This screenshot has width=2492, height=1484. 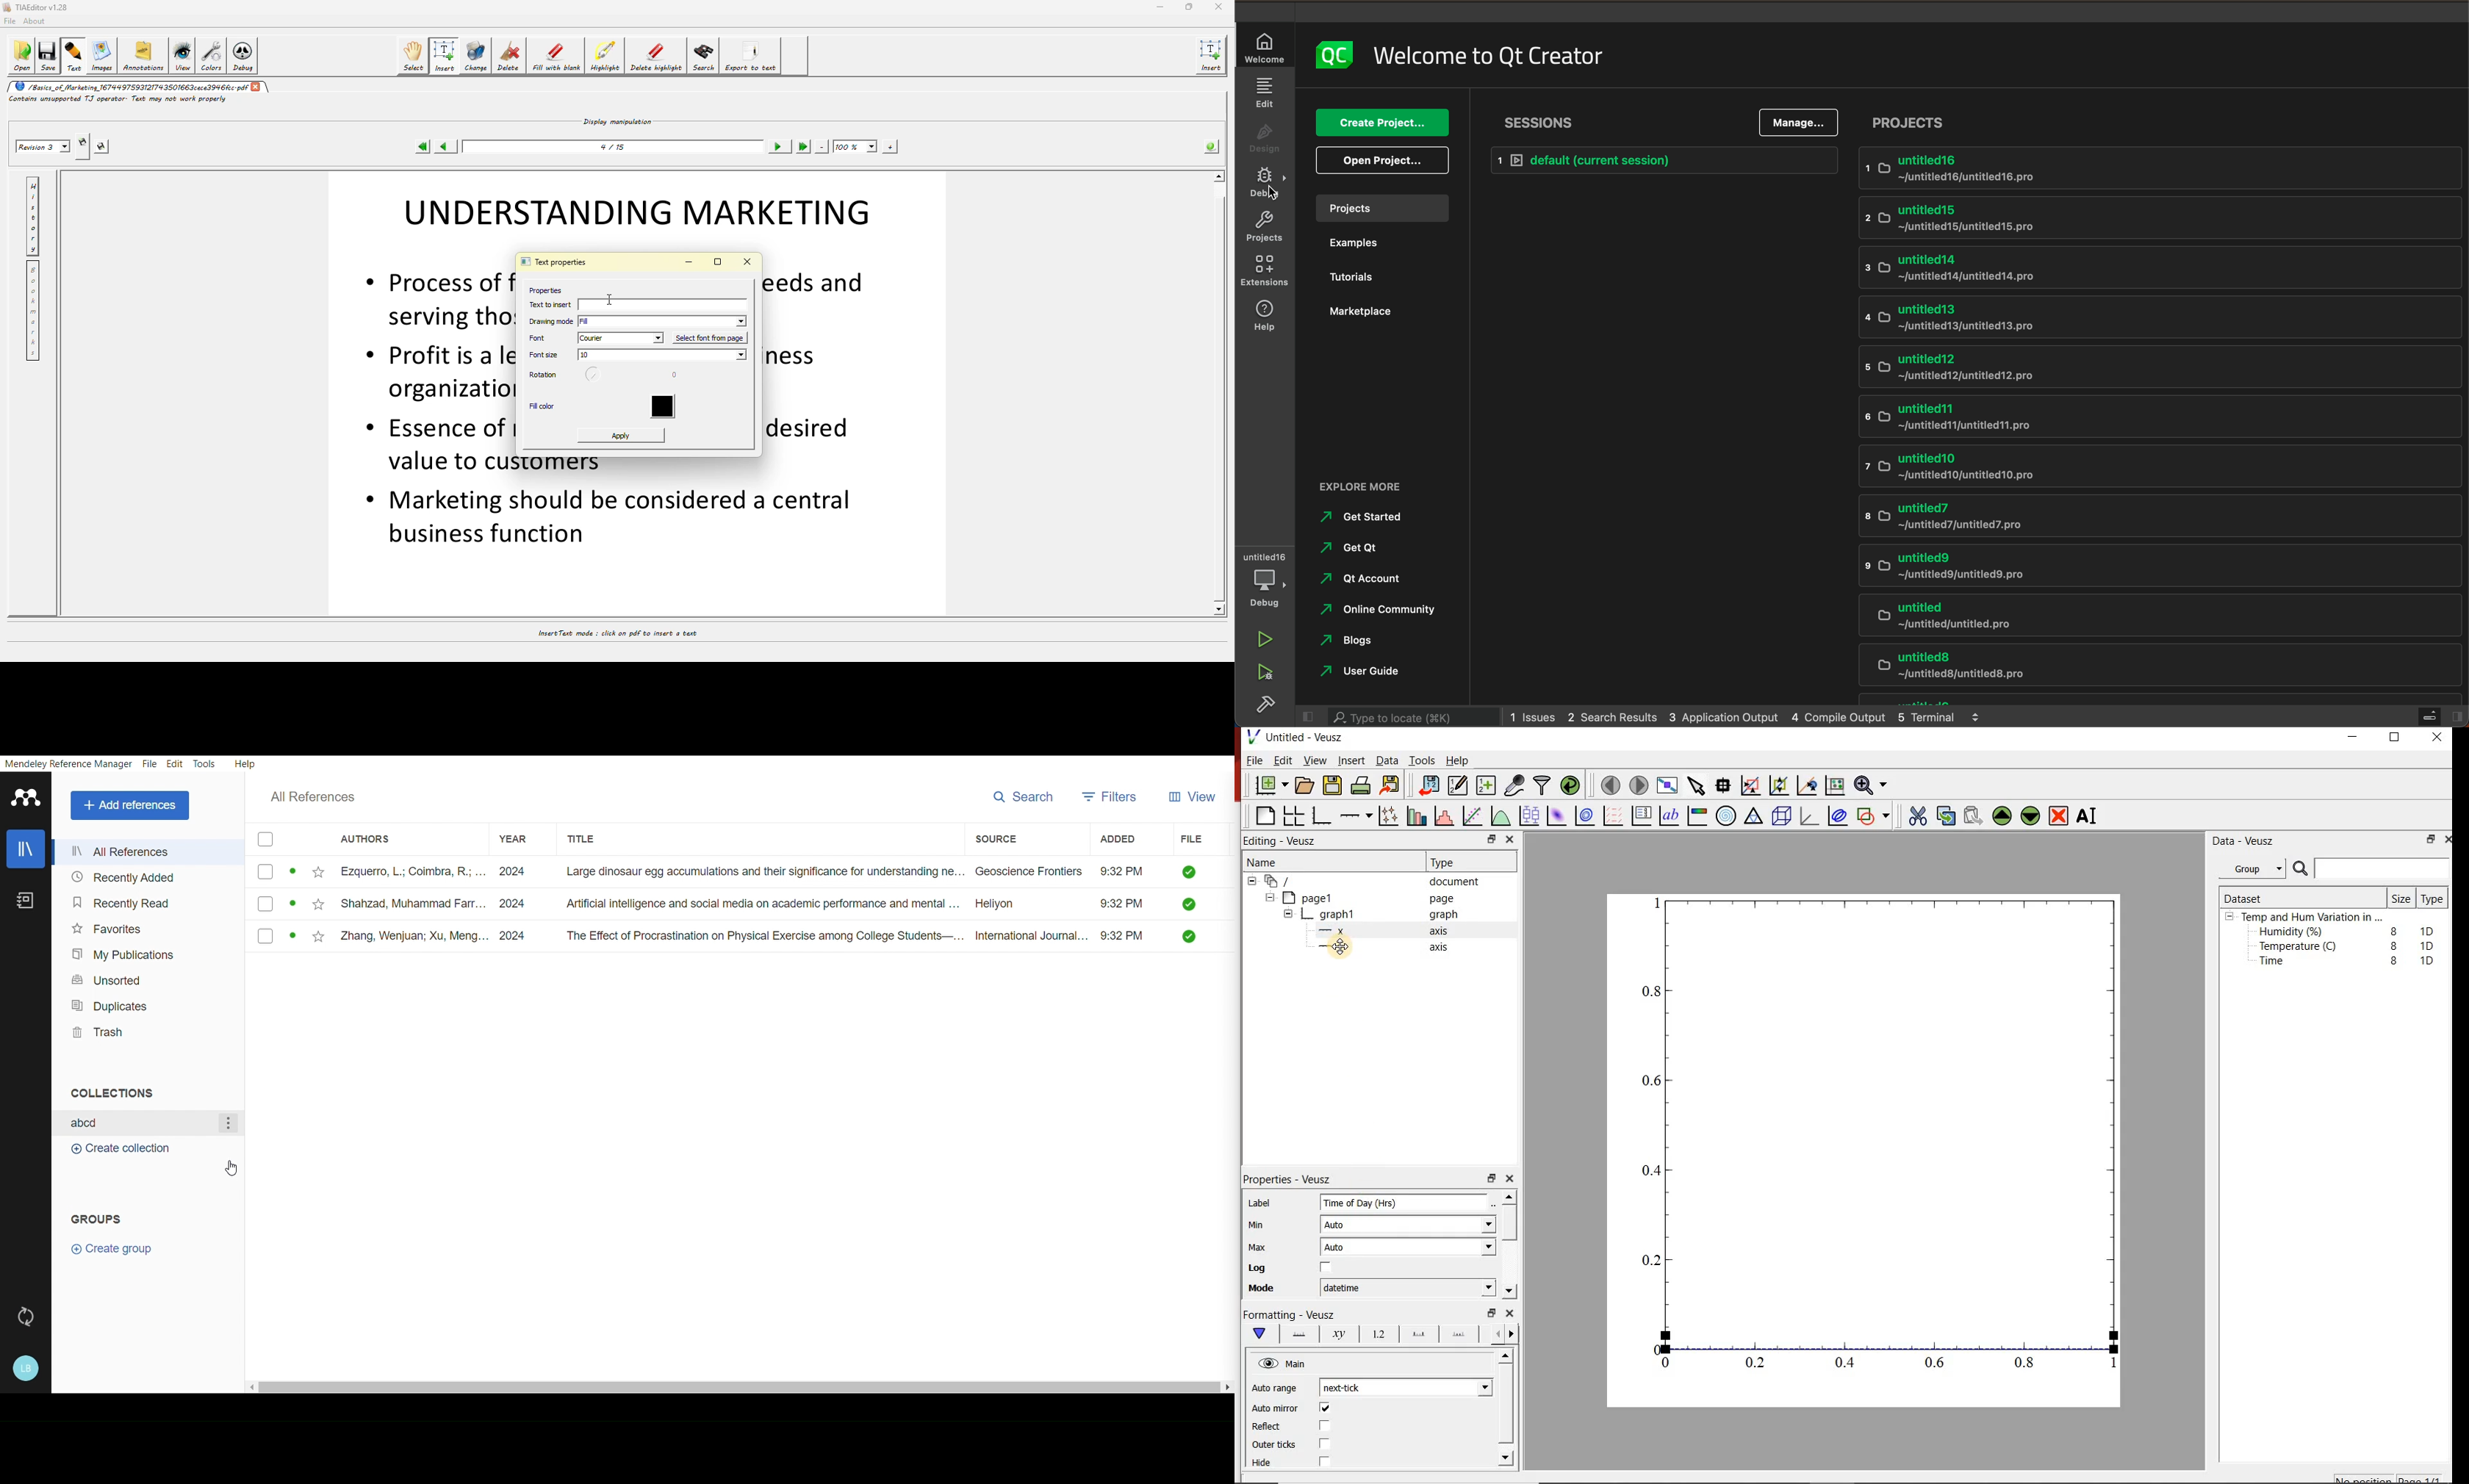 What do you see at coordinates (1262, 227) in the screenshot?
I see `projects` at bounding box center [1262, 227].